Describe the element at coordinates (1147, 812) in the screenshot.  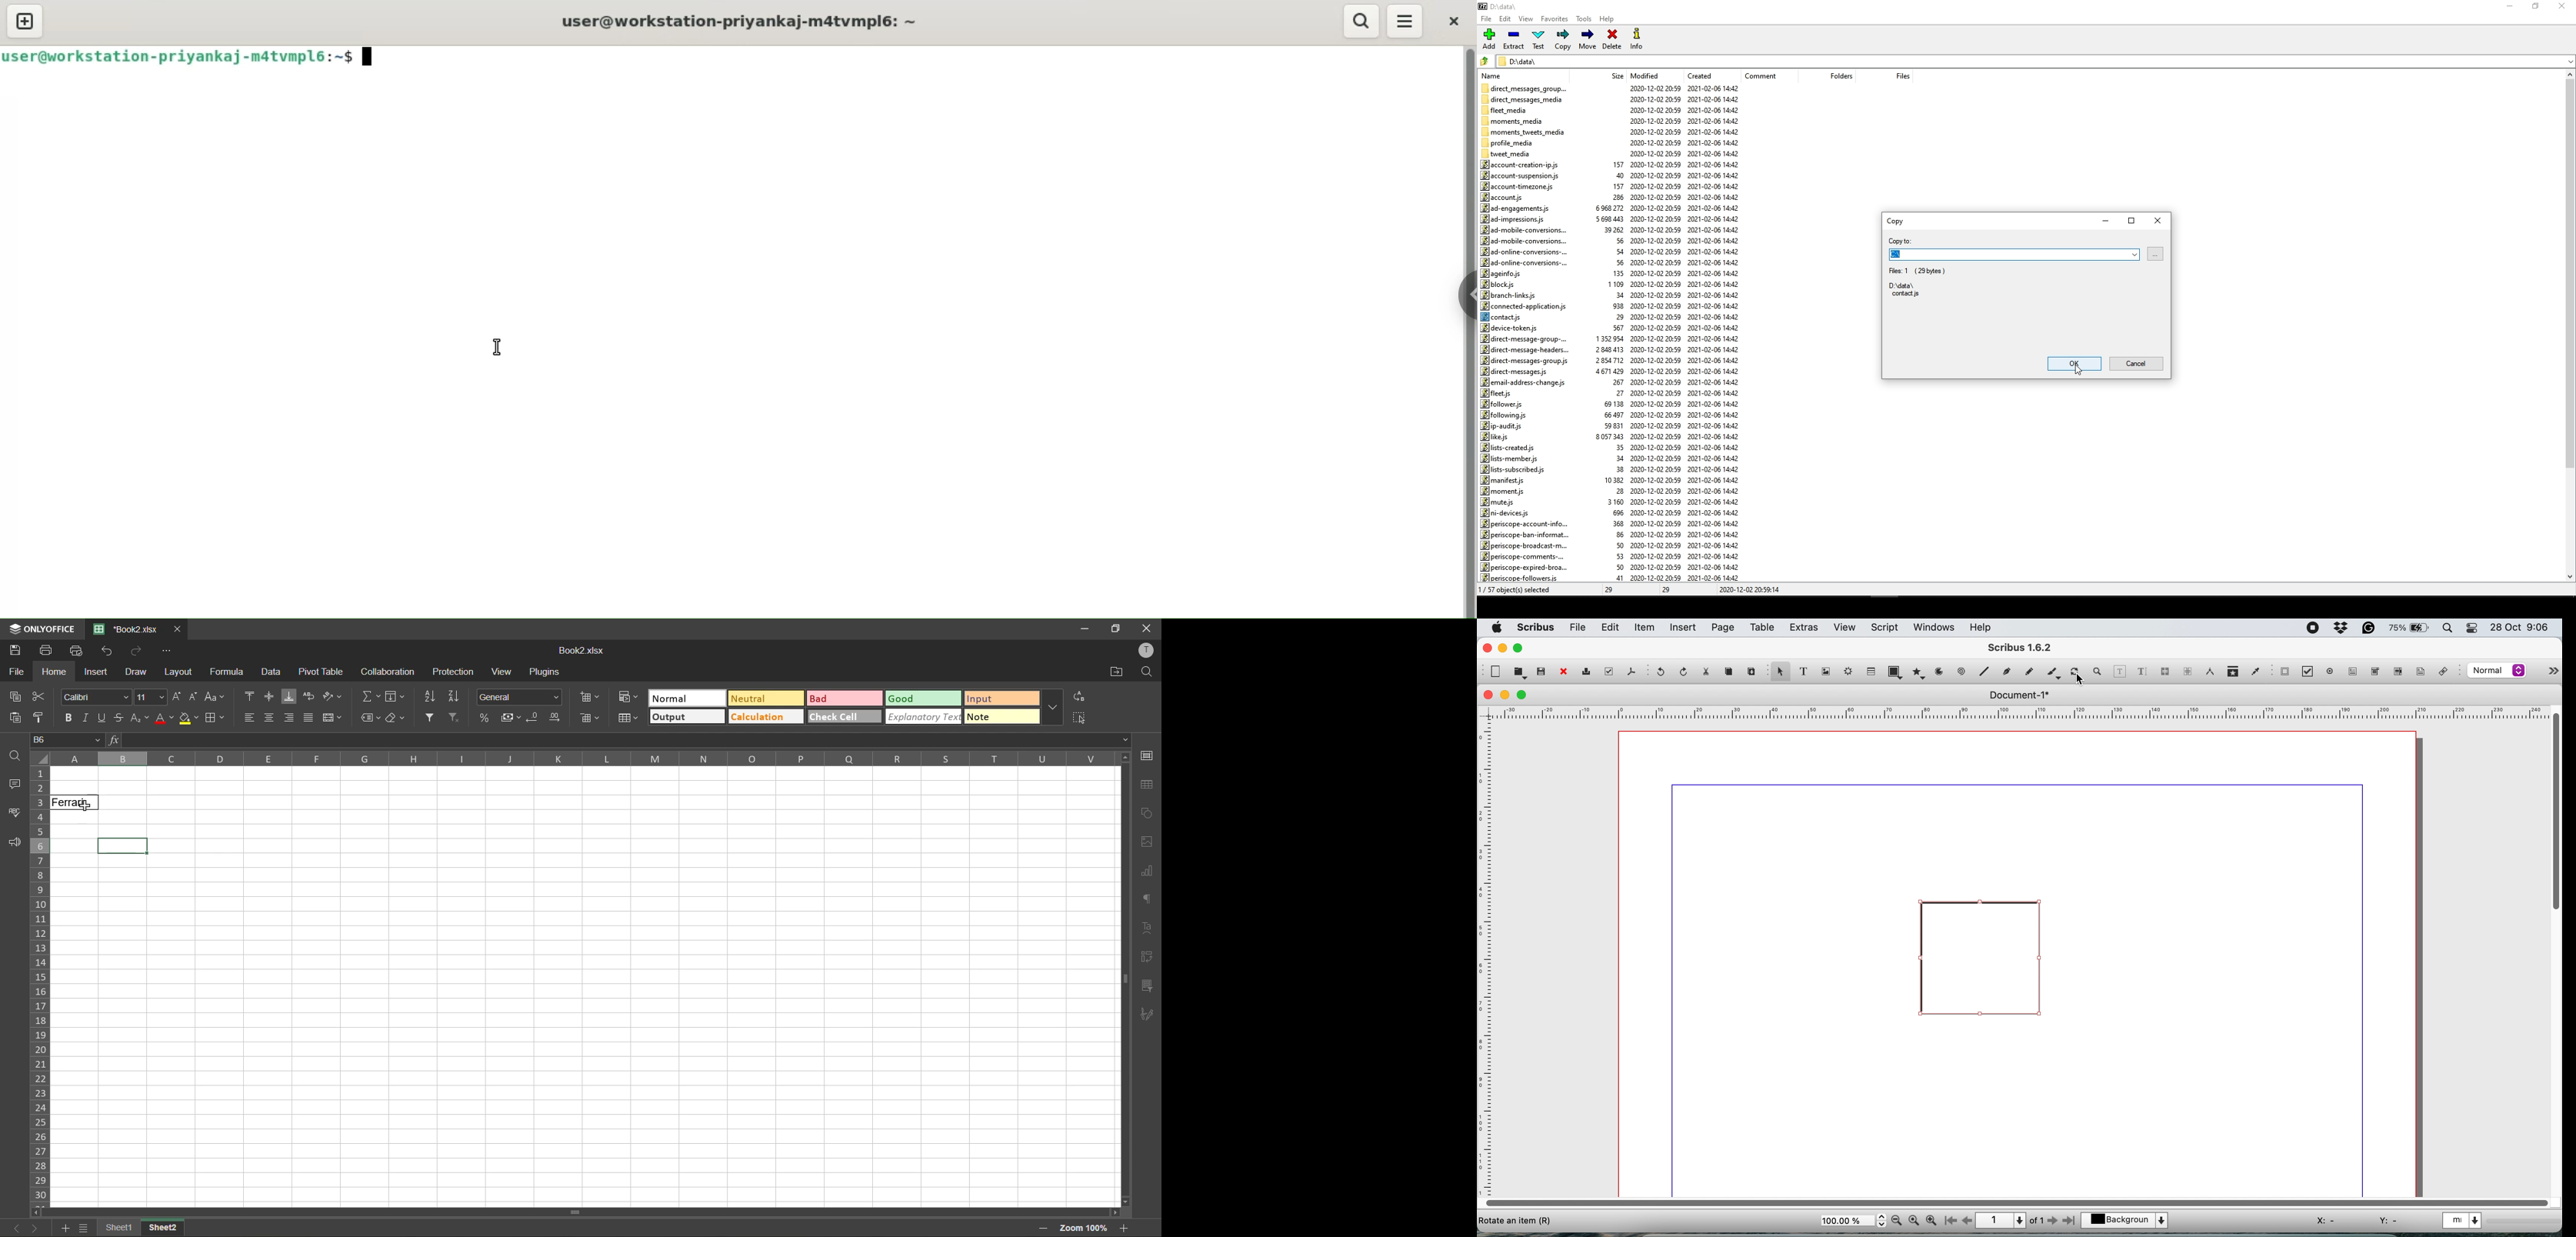
I see `shapes` at that location.